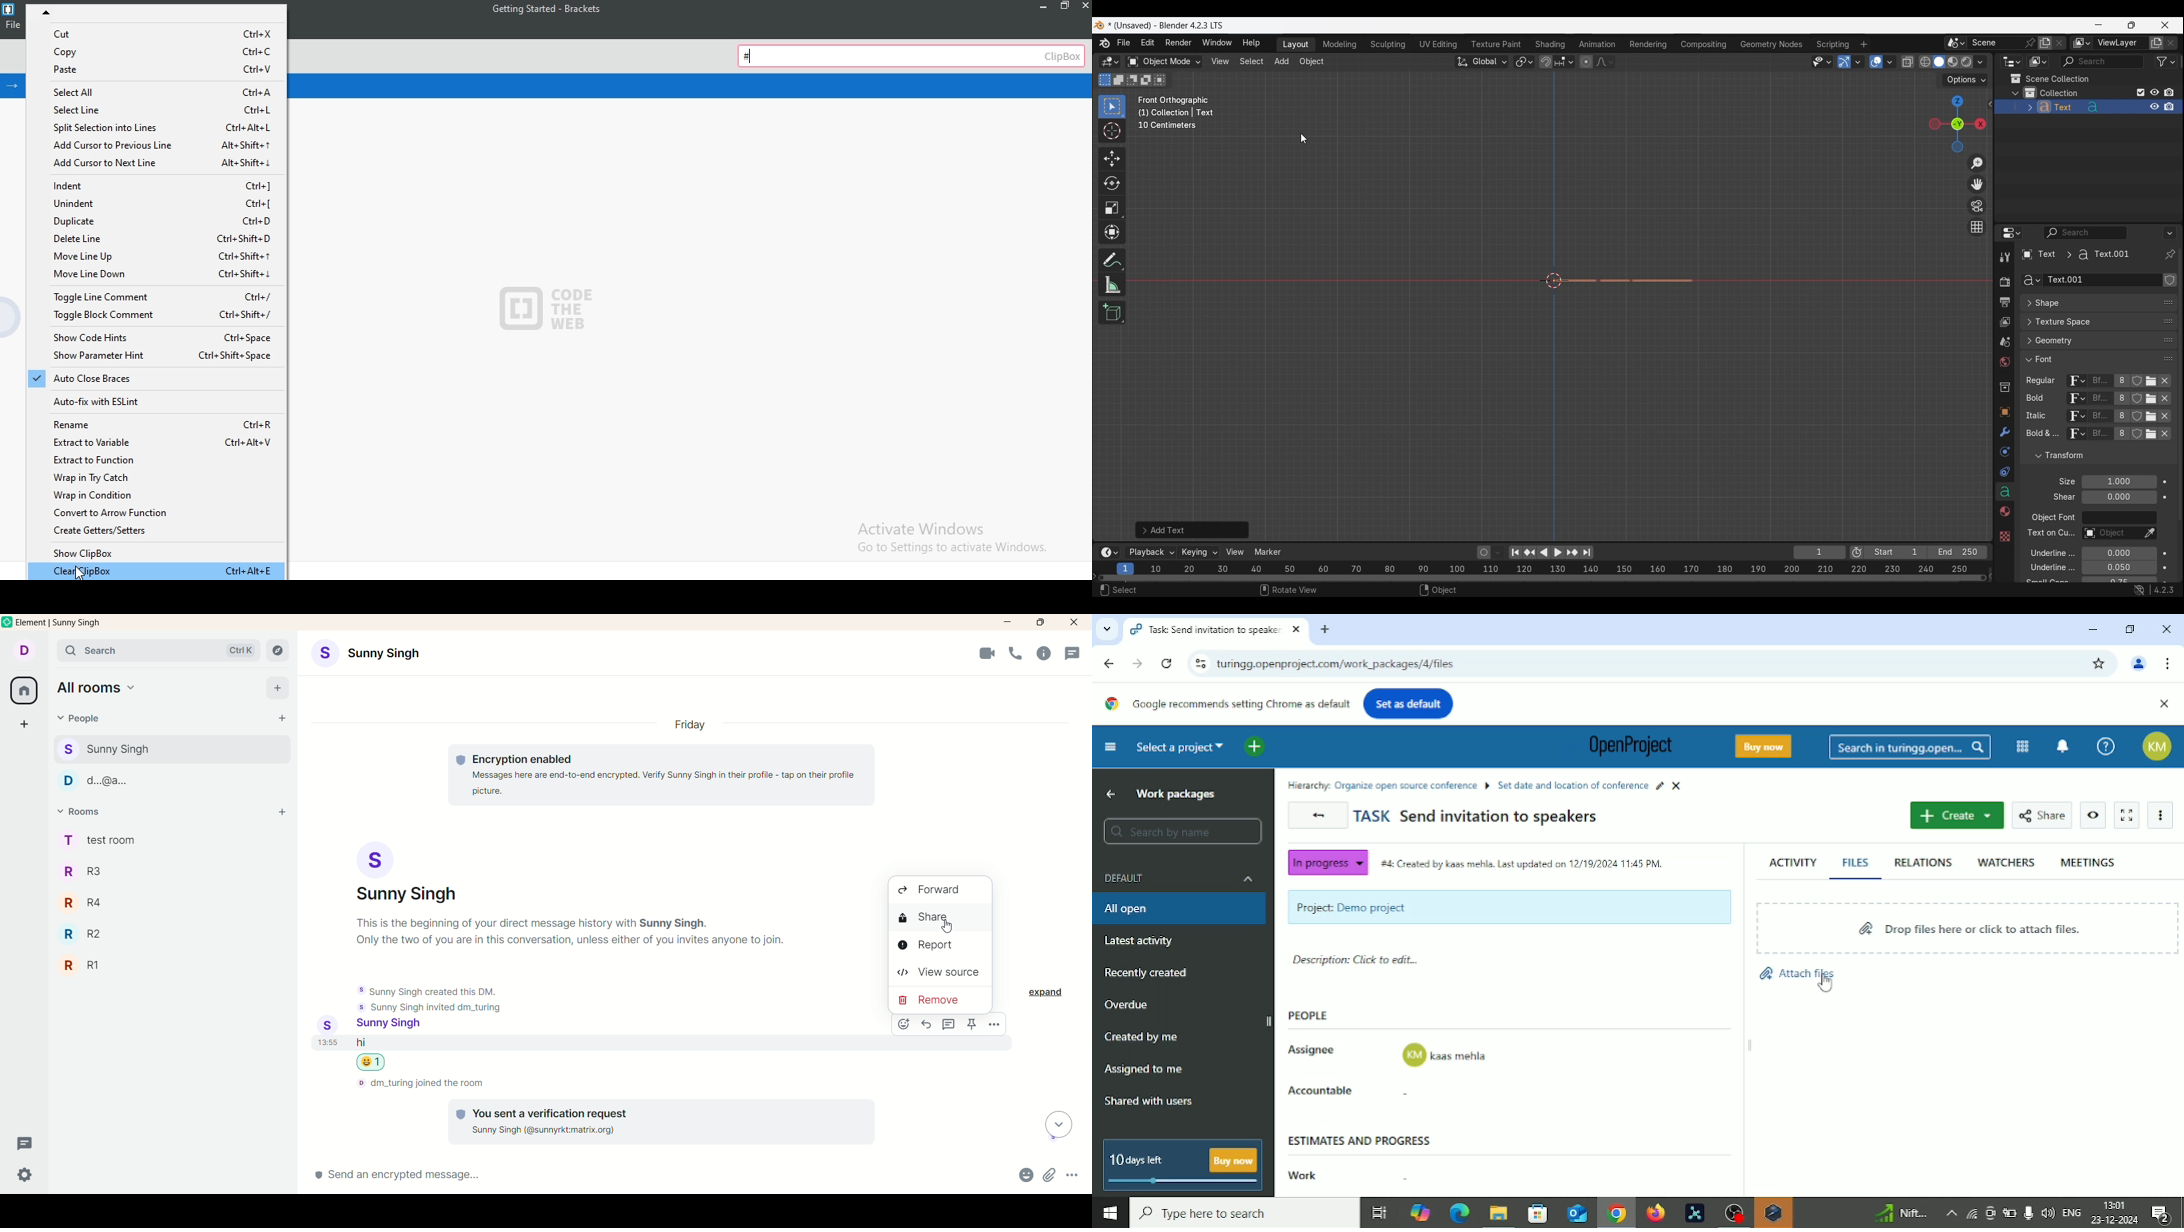 The width and height of the screenshot is (2184, 1232). What do you see at coordinates (927, 1024) in the screenshot?
I see `reply` at bounding box center [927, 1024].